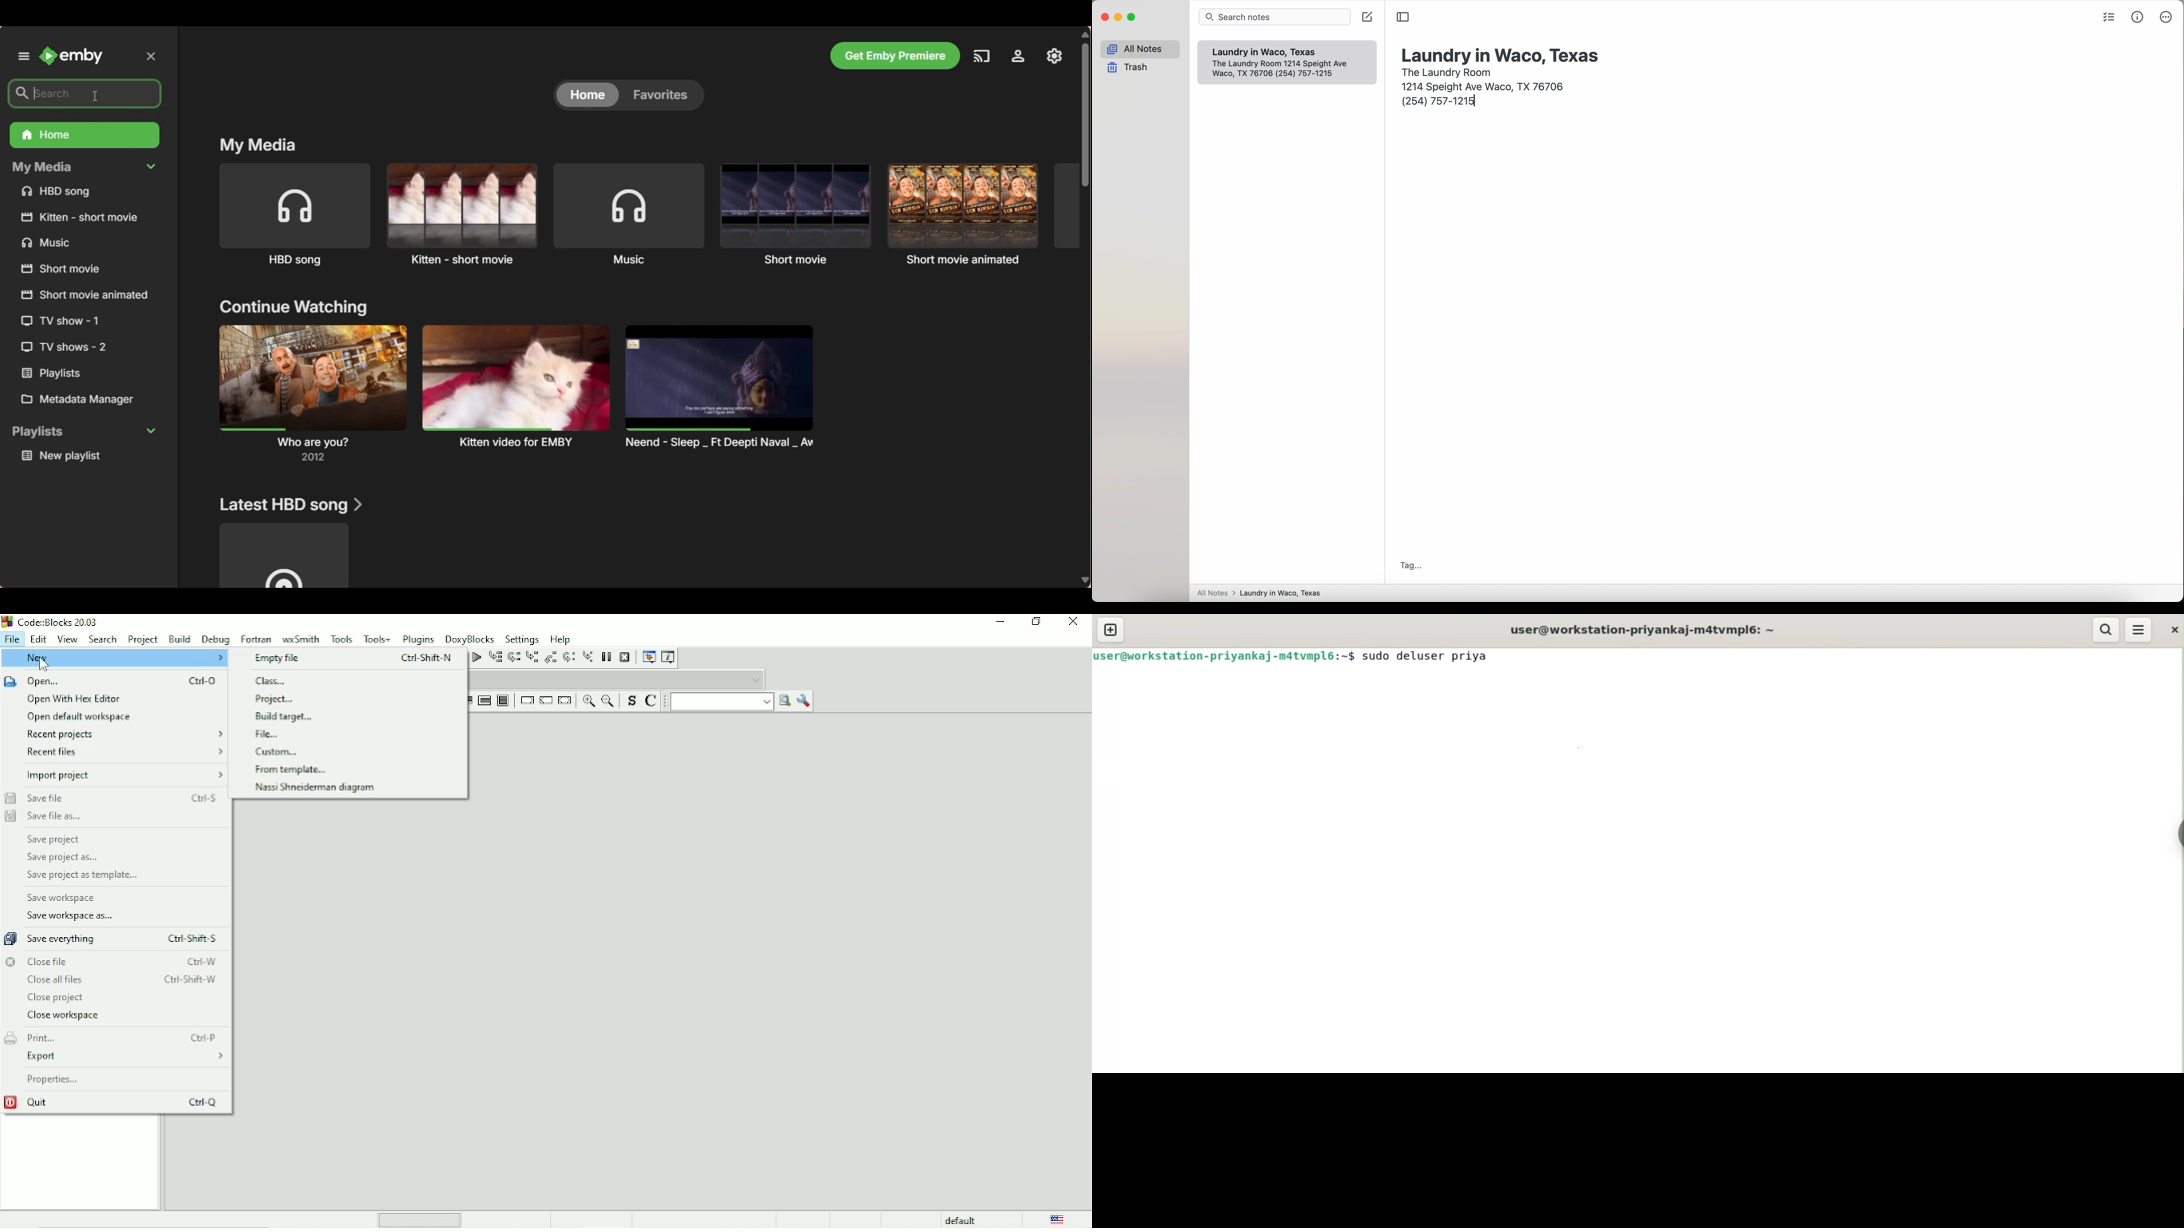 The width and height of the screenshot is (2184, 1232). I want to click on Fortran, so click(256, 638).